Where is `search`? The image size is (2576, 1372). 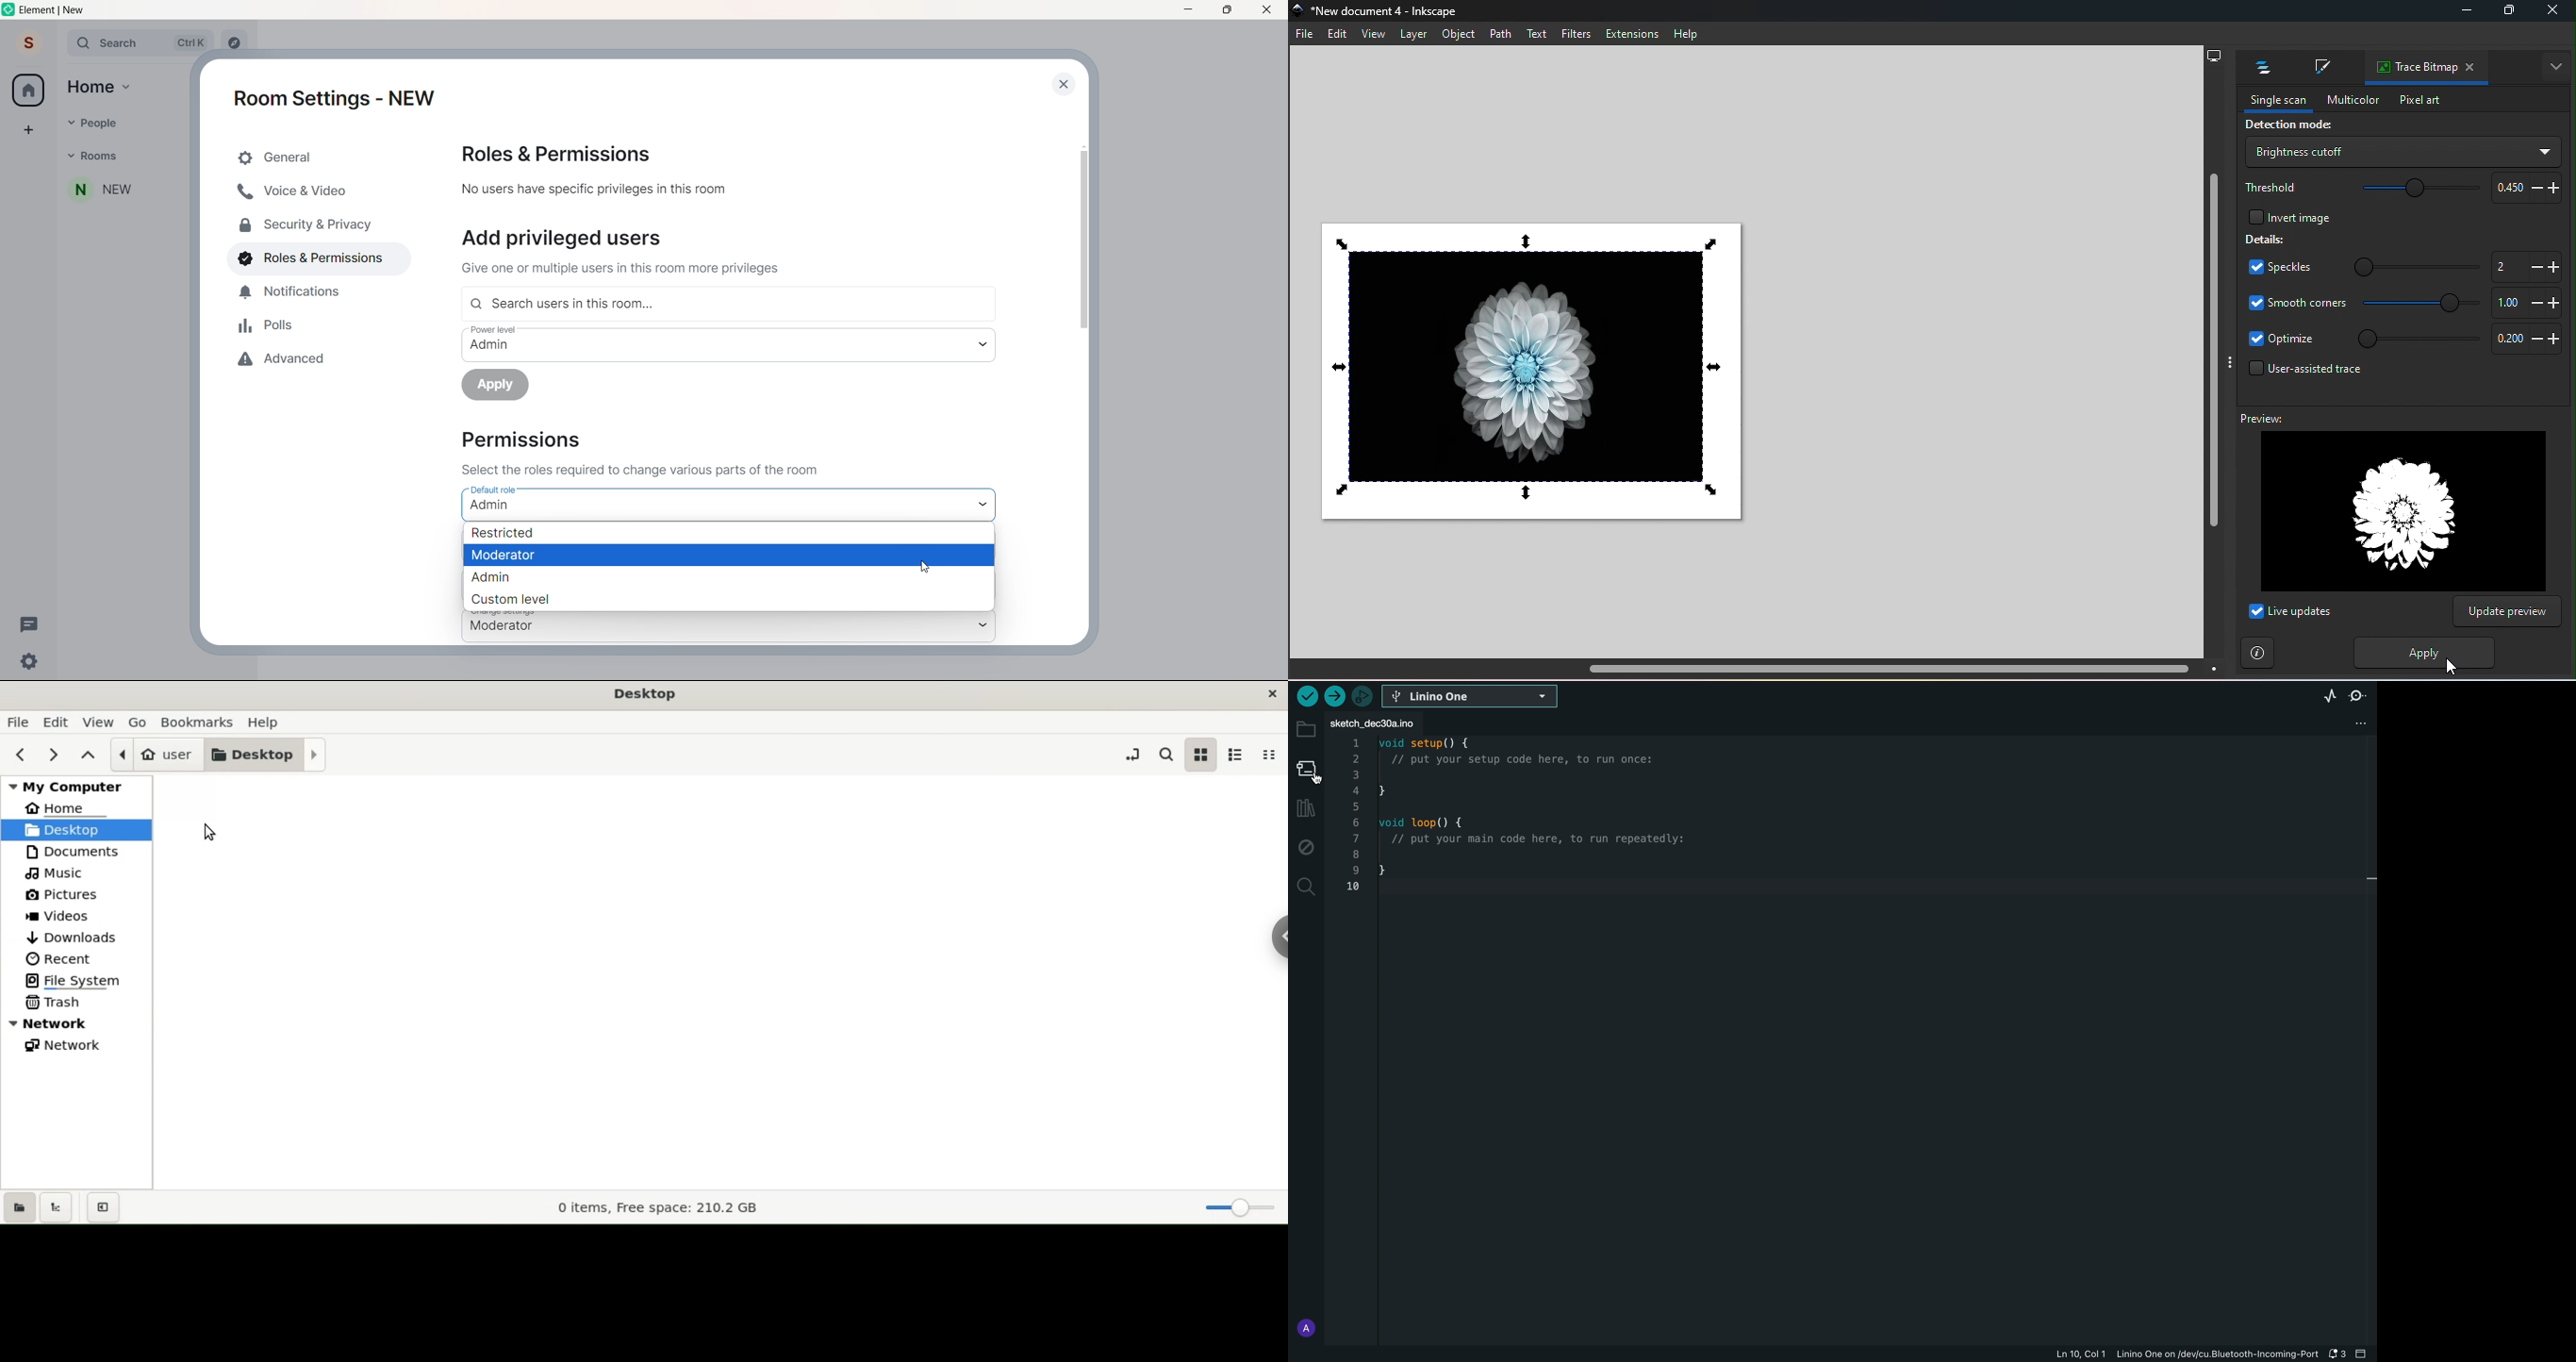
search is located at coordinates (133, 42).